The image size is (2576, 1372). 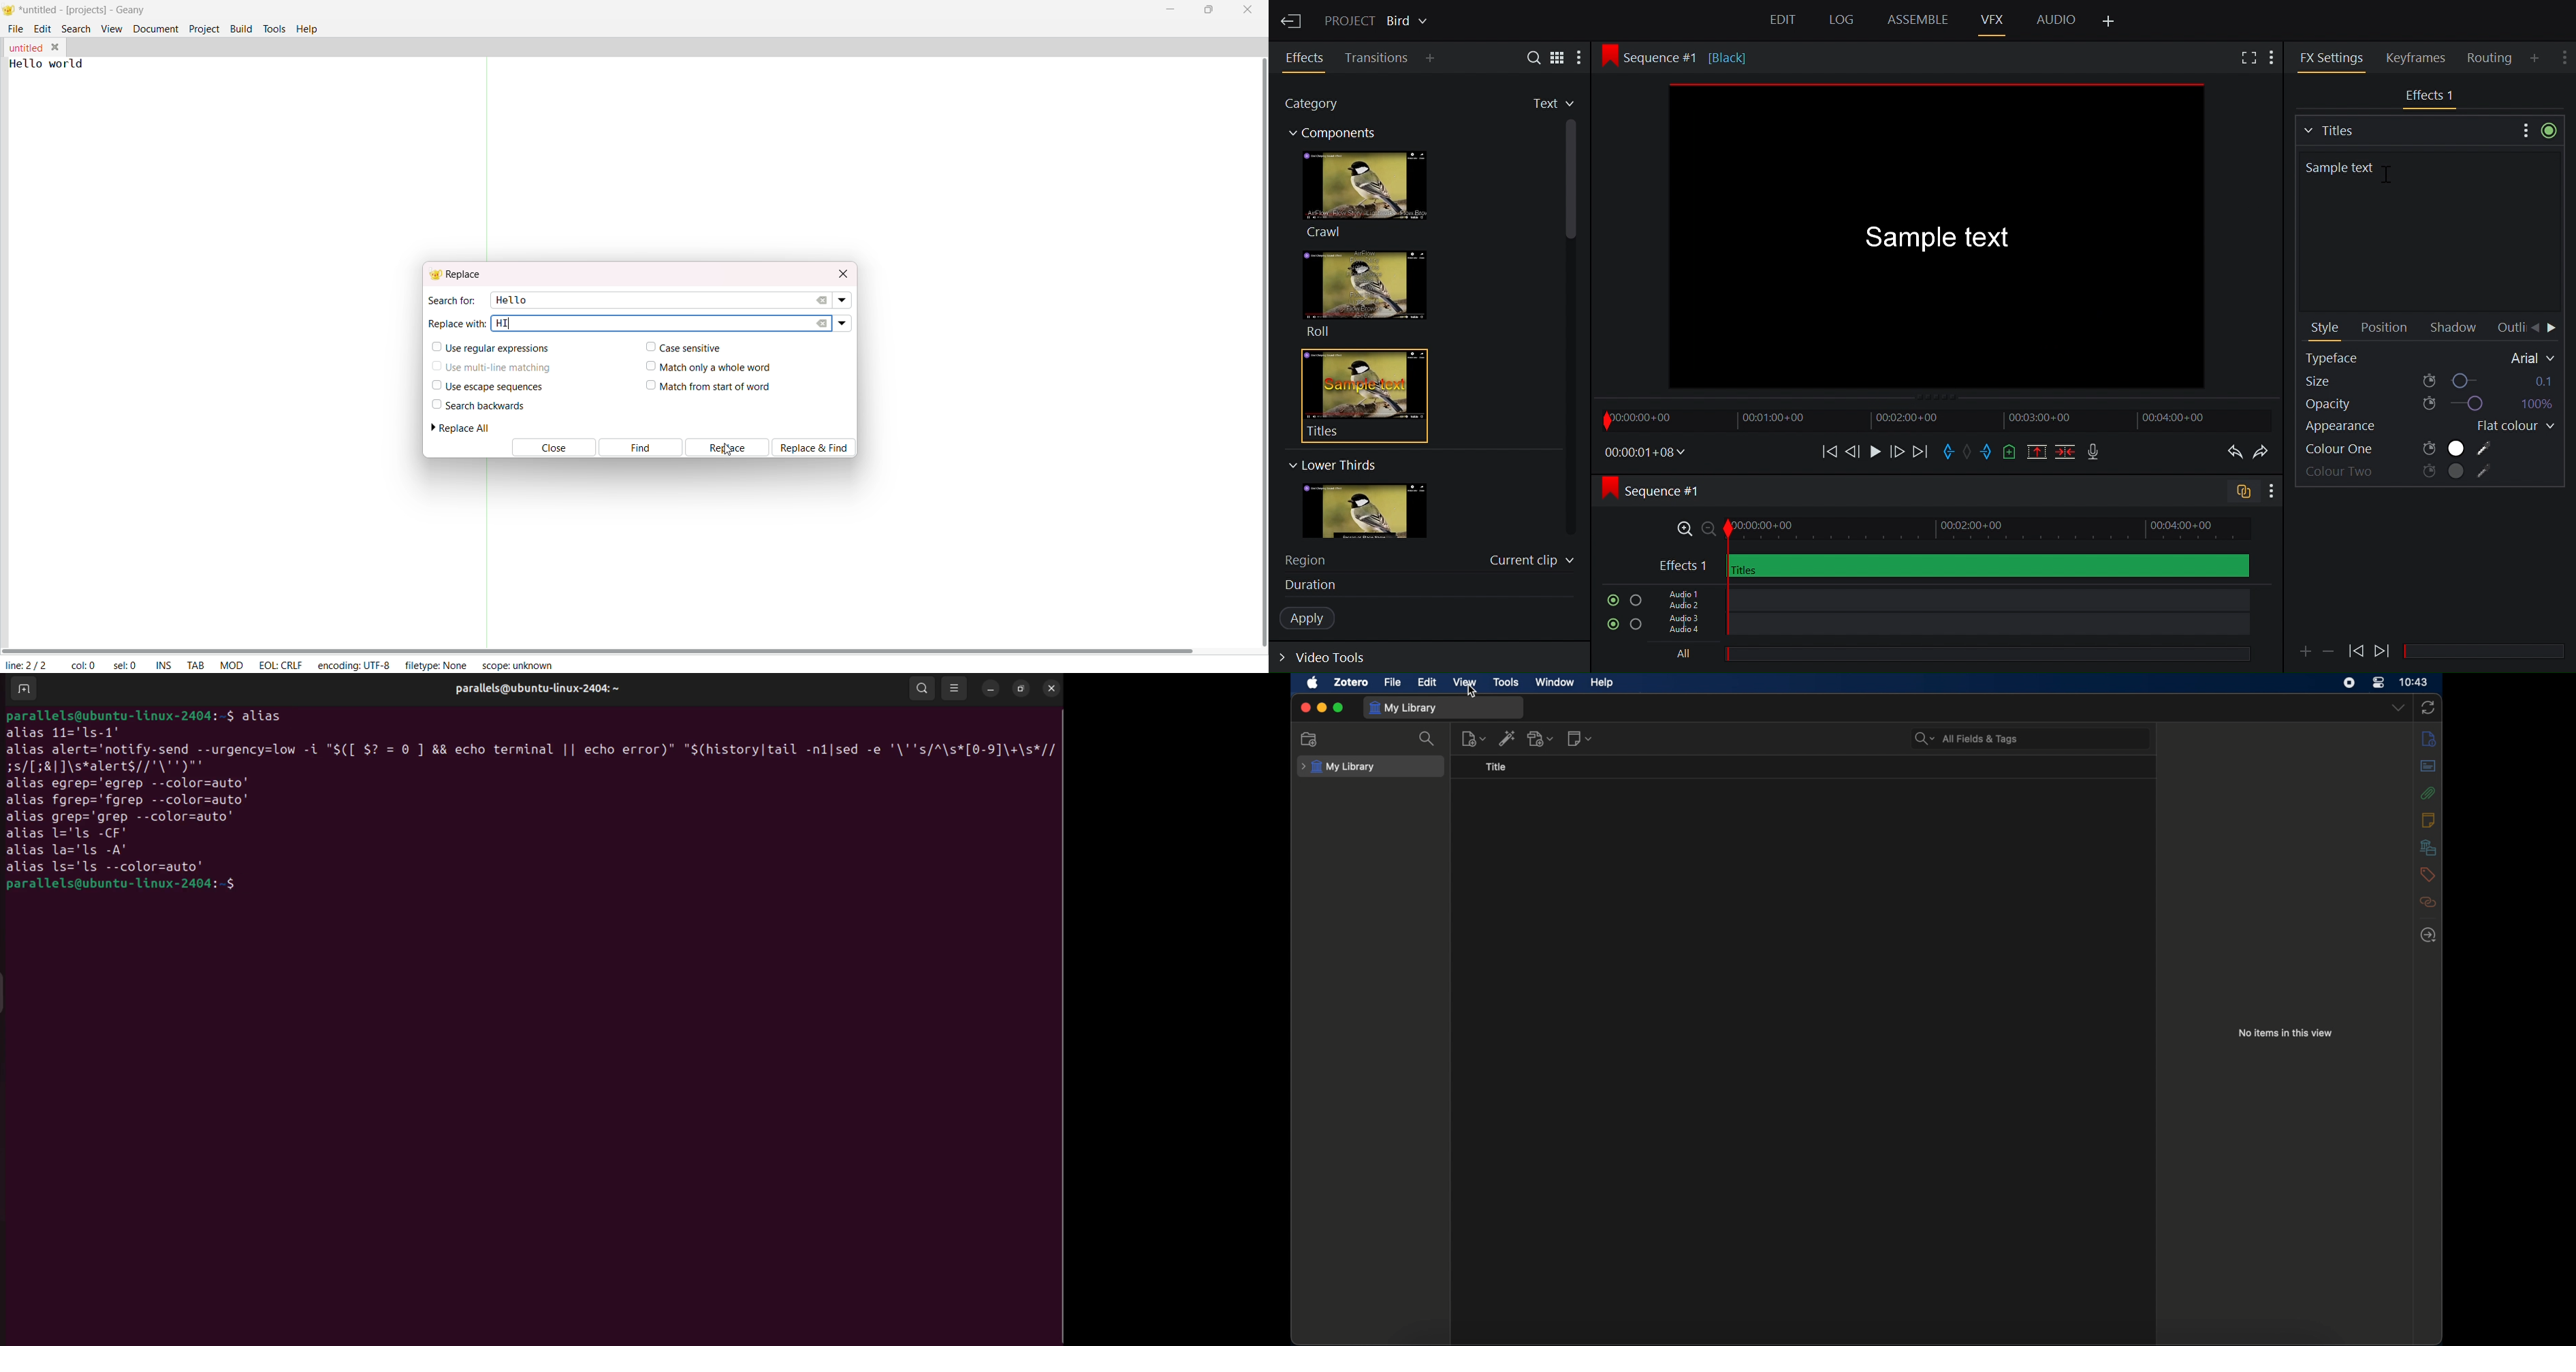 What do you see at coordinates (1248, 9) in the screenshot?
I see `close` at bounding box center [1248, 9].